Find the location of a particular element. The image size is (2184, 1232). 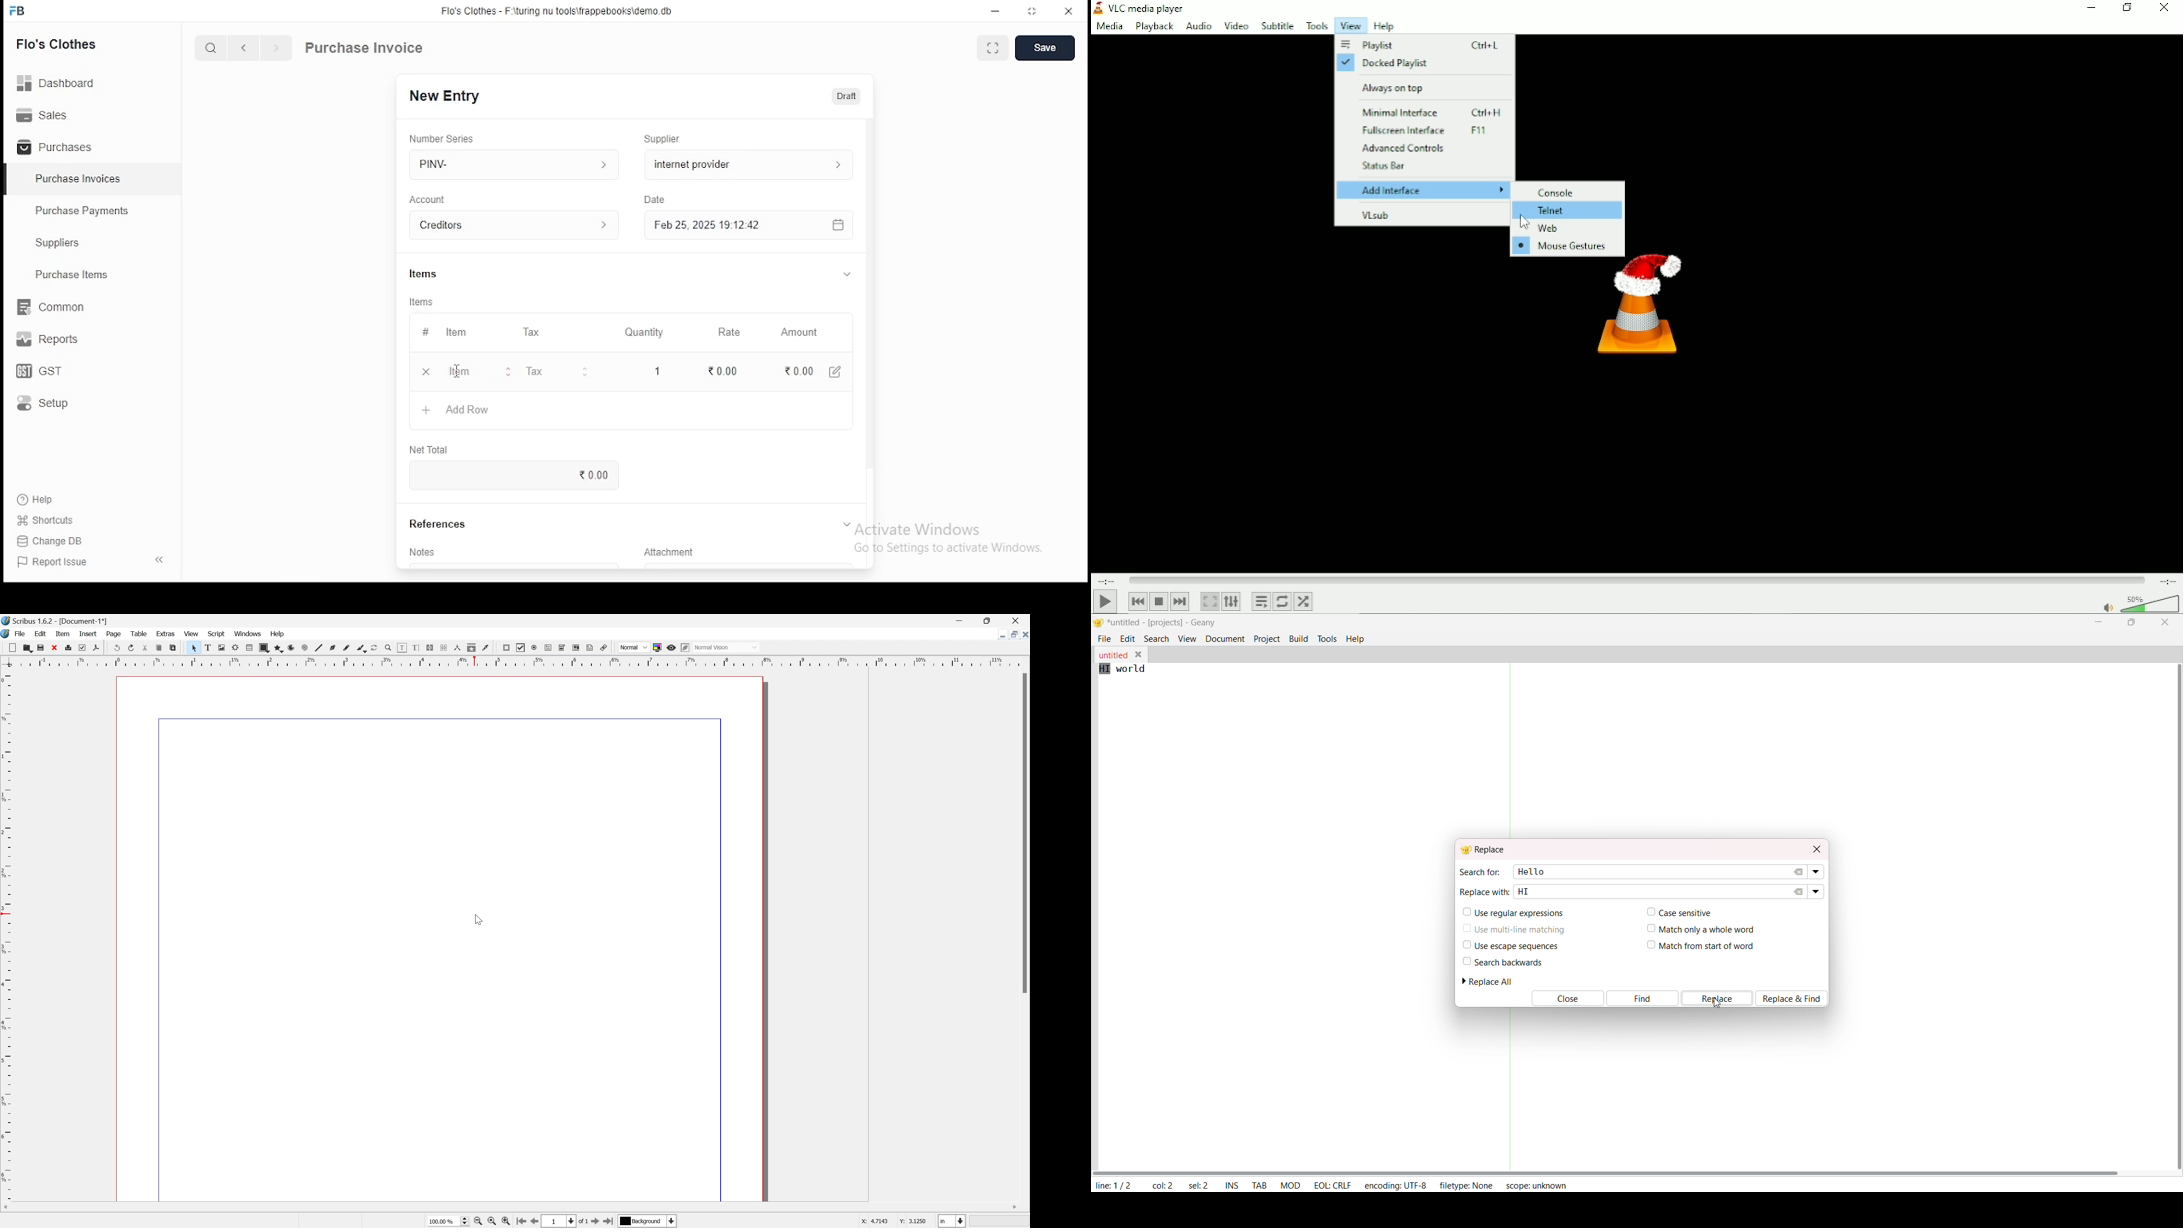

close dialog is located at coordinates (1814, 848).